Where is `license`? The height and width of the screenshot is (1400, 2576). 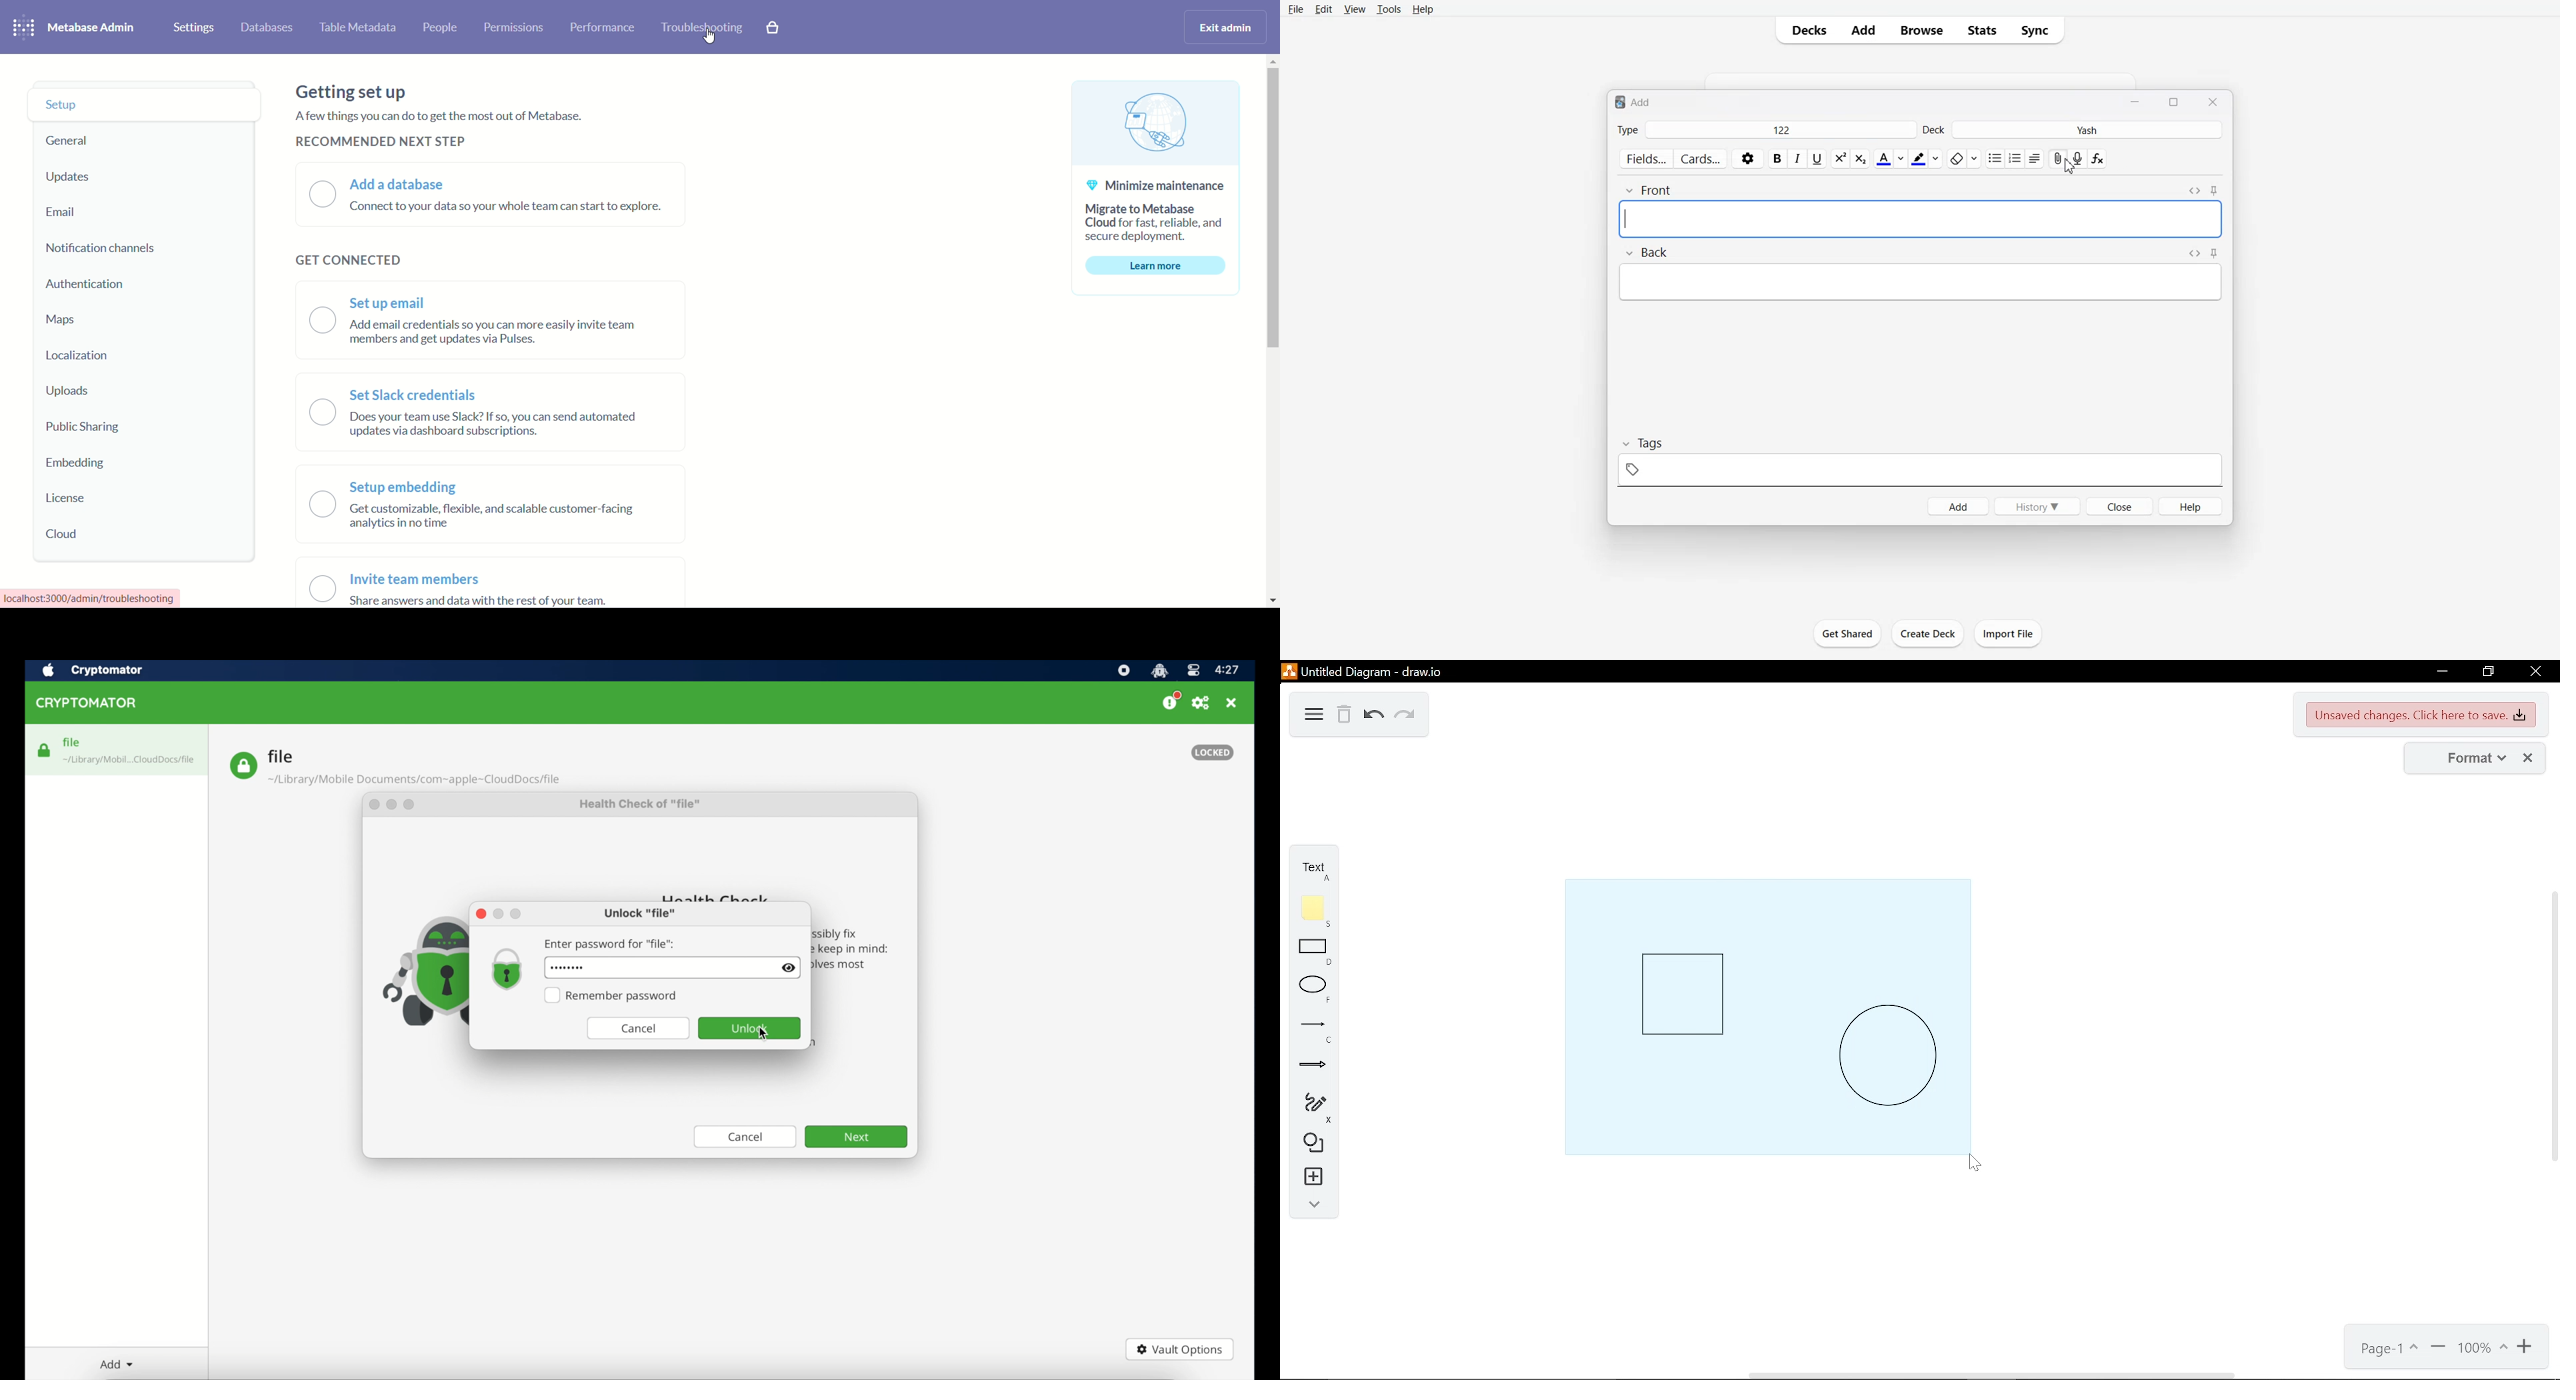 license is located at coordinates (67, 495).